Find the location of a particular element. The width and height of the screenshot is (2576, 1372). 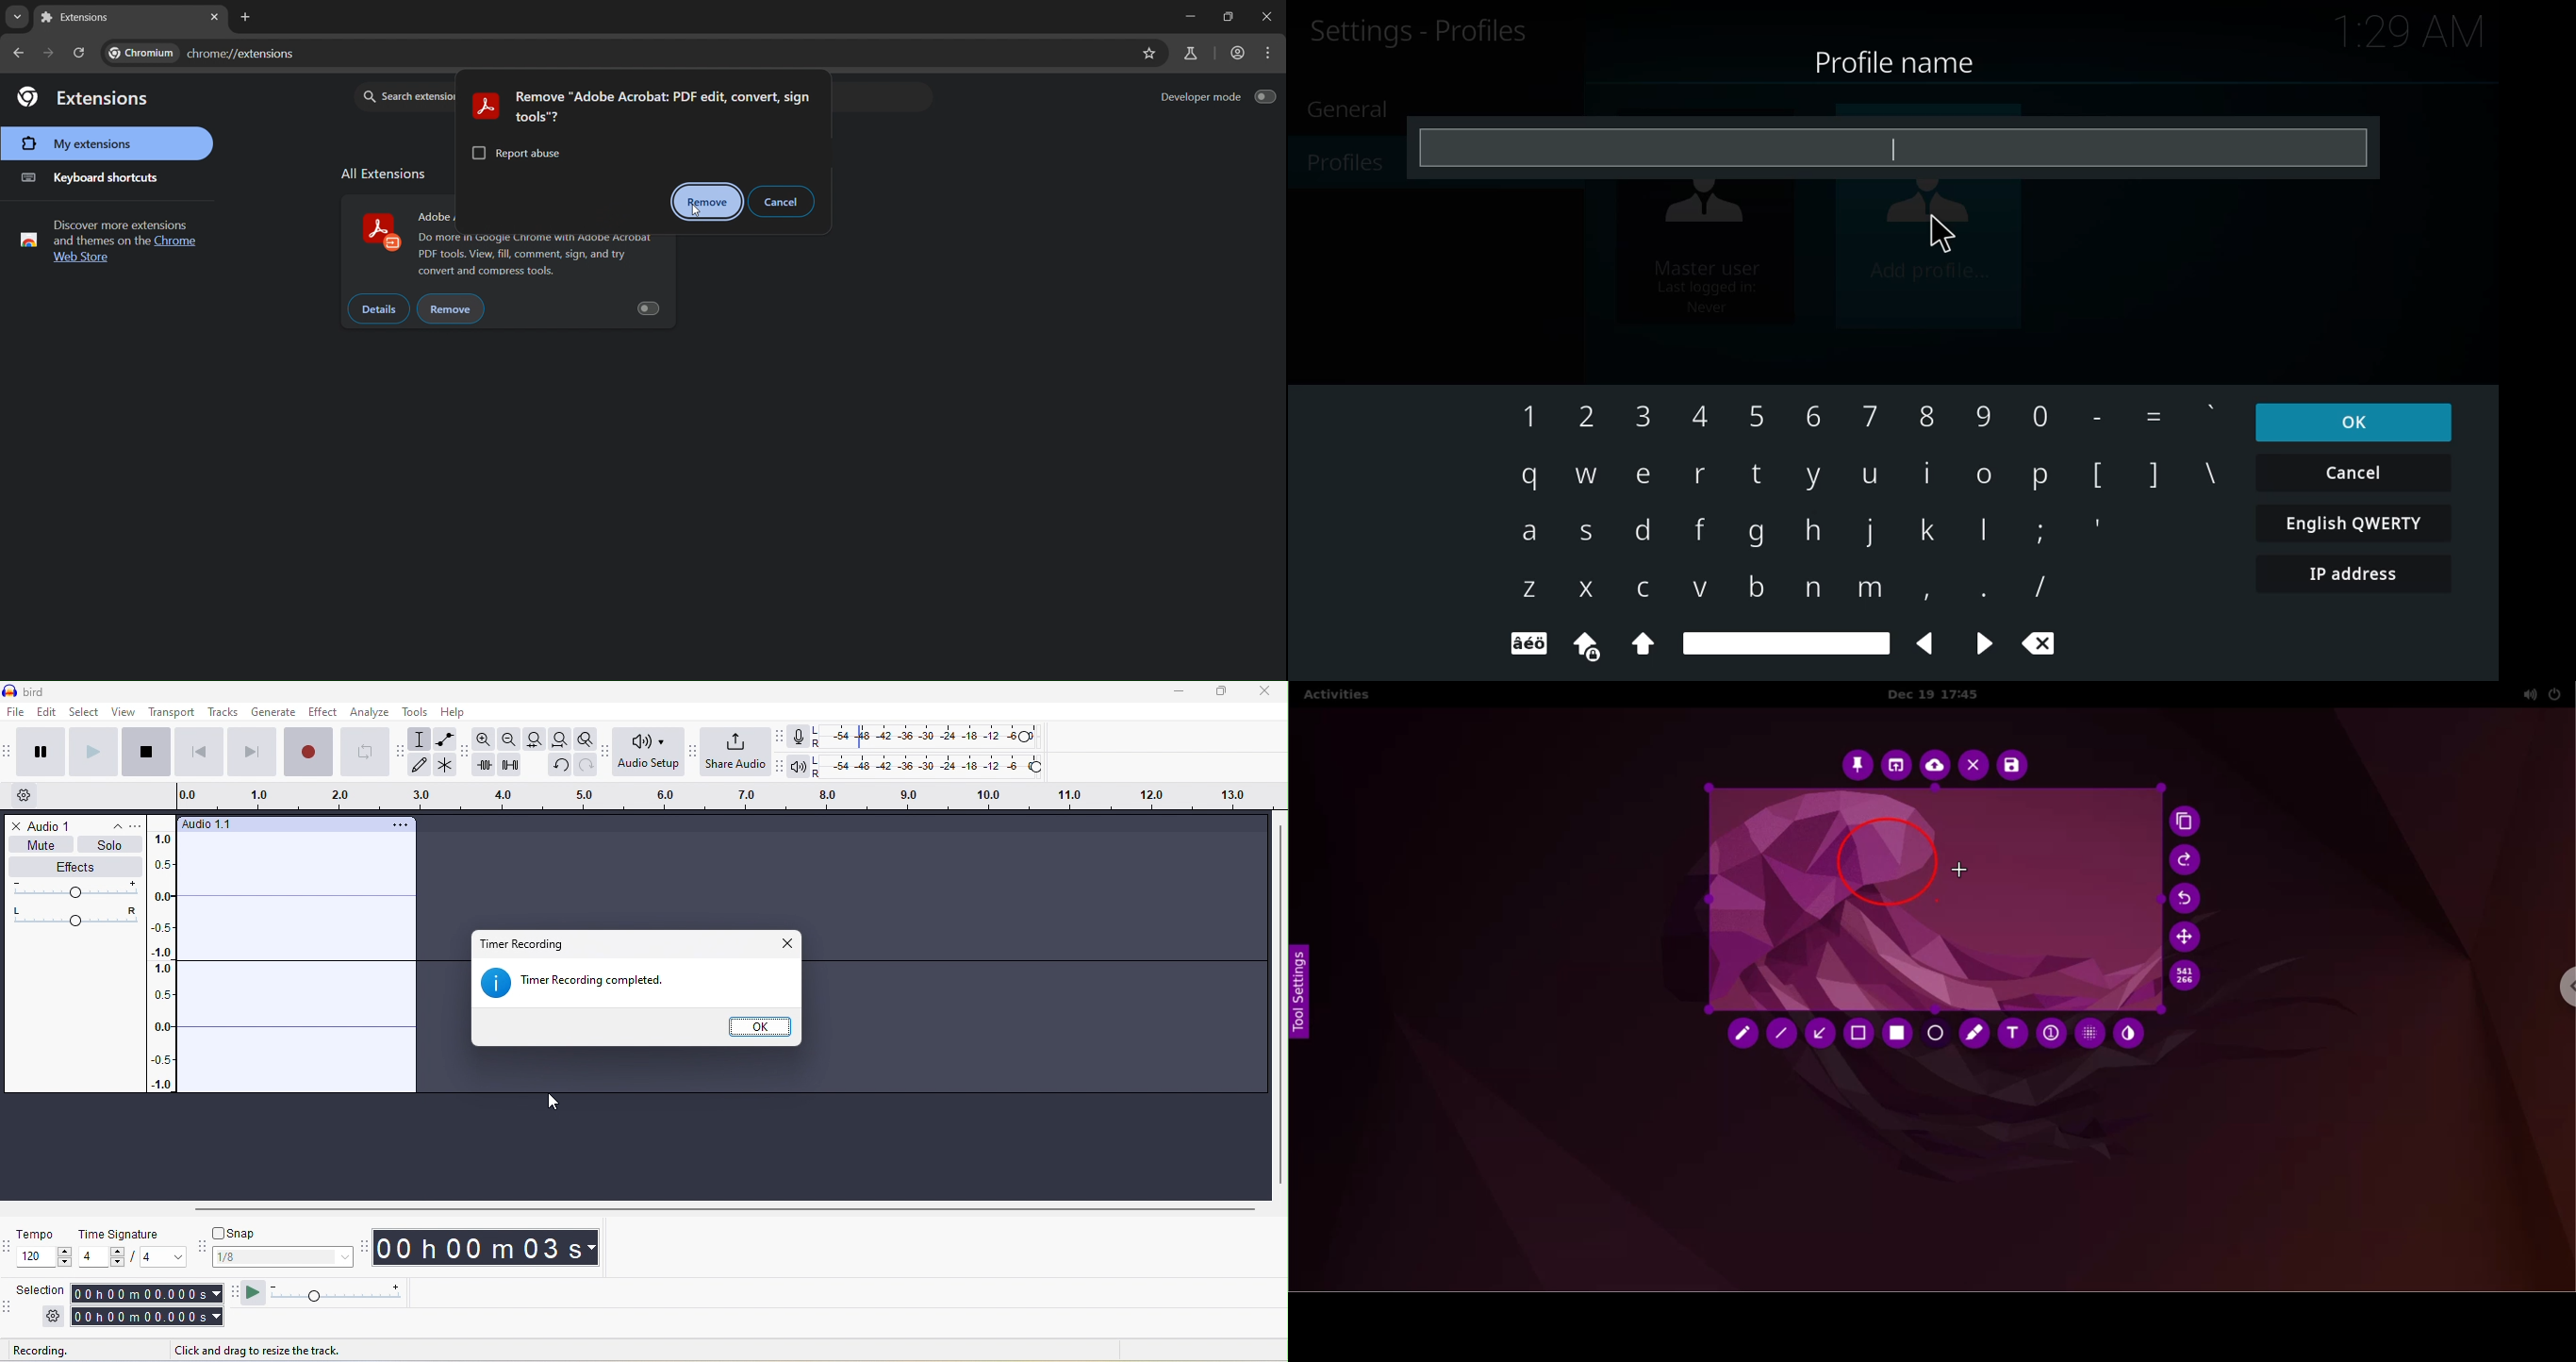

add profile is located at coordinates (1932, 235).